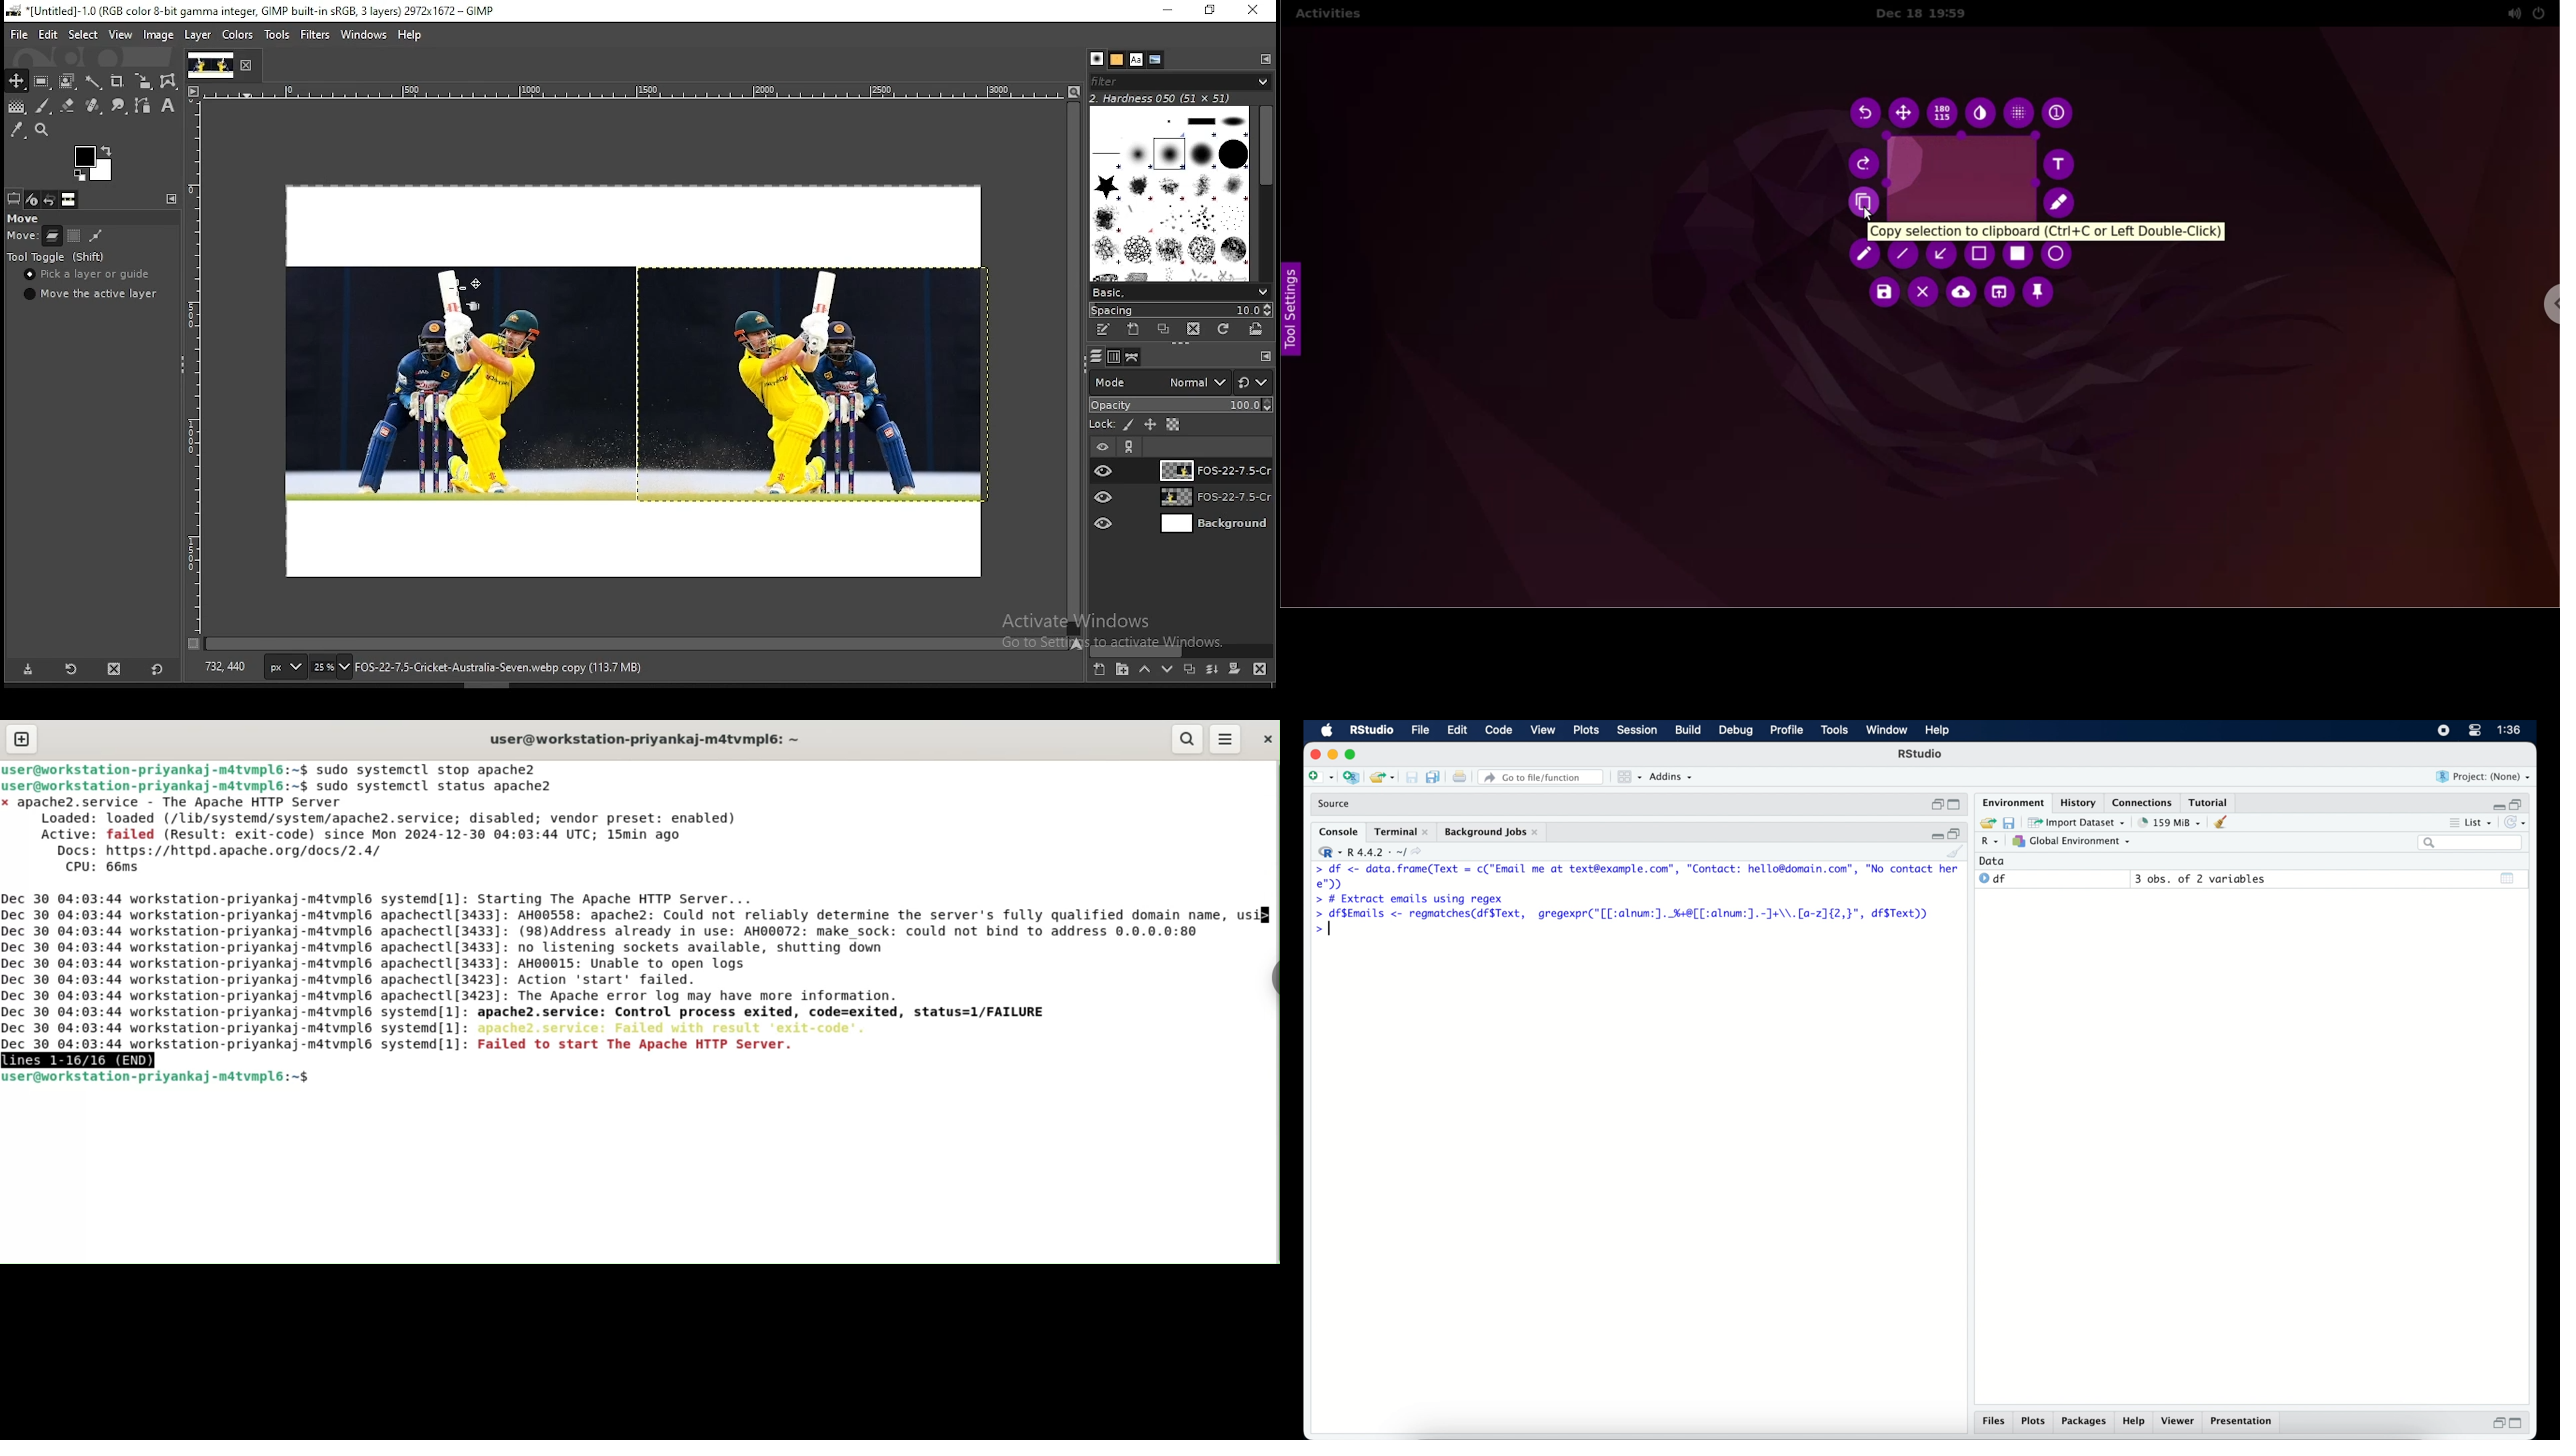 The height and width of the screenshot is (1456, 2576). Describe the element at coordinates (1935, 805) in the screenshot. I see `restore down` at that location.